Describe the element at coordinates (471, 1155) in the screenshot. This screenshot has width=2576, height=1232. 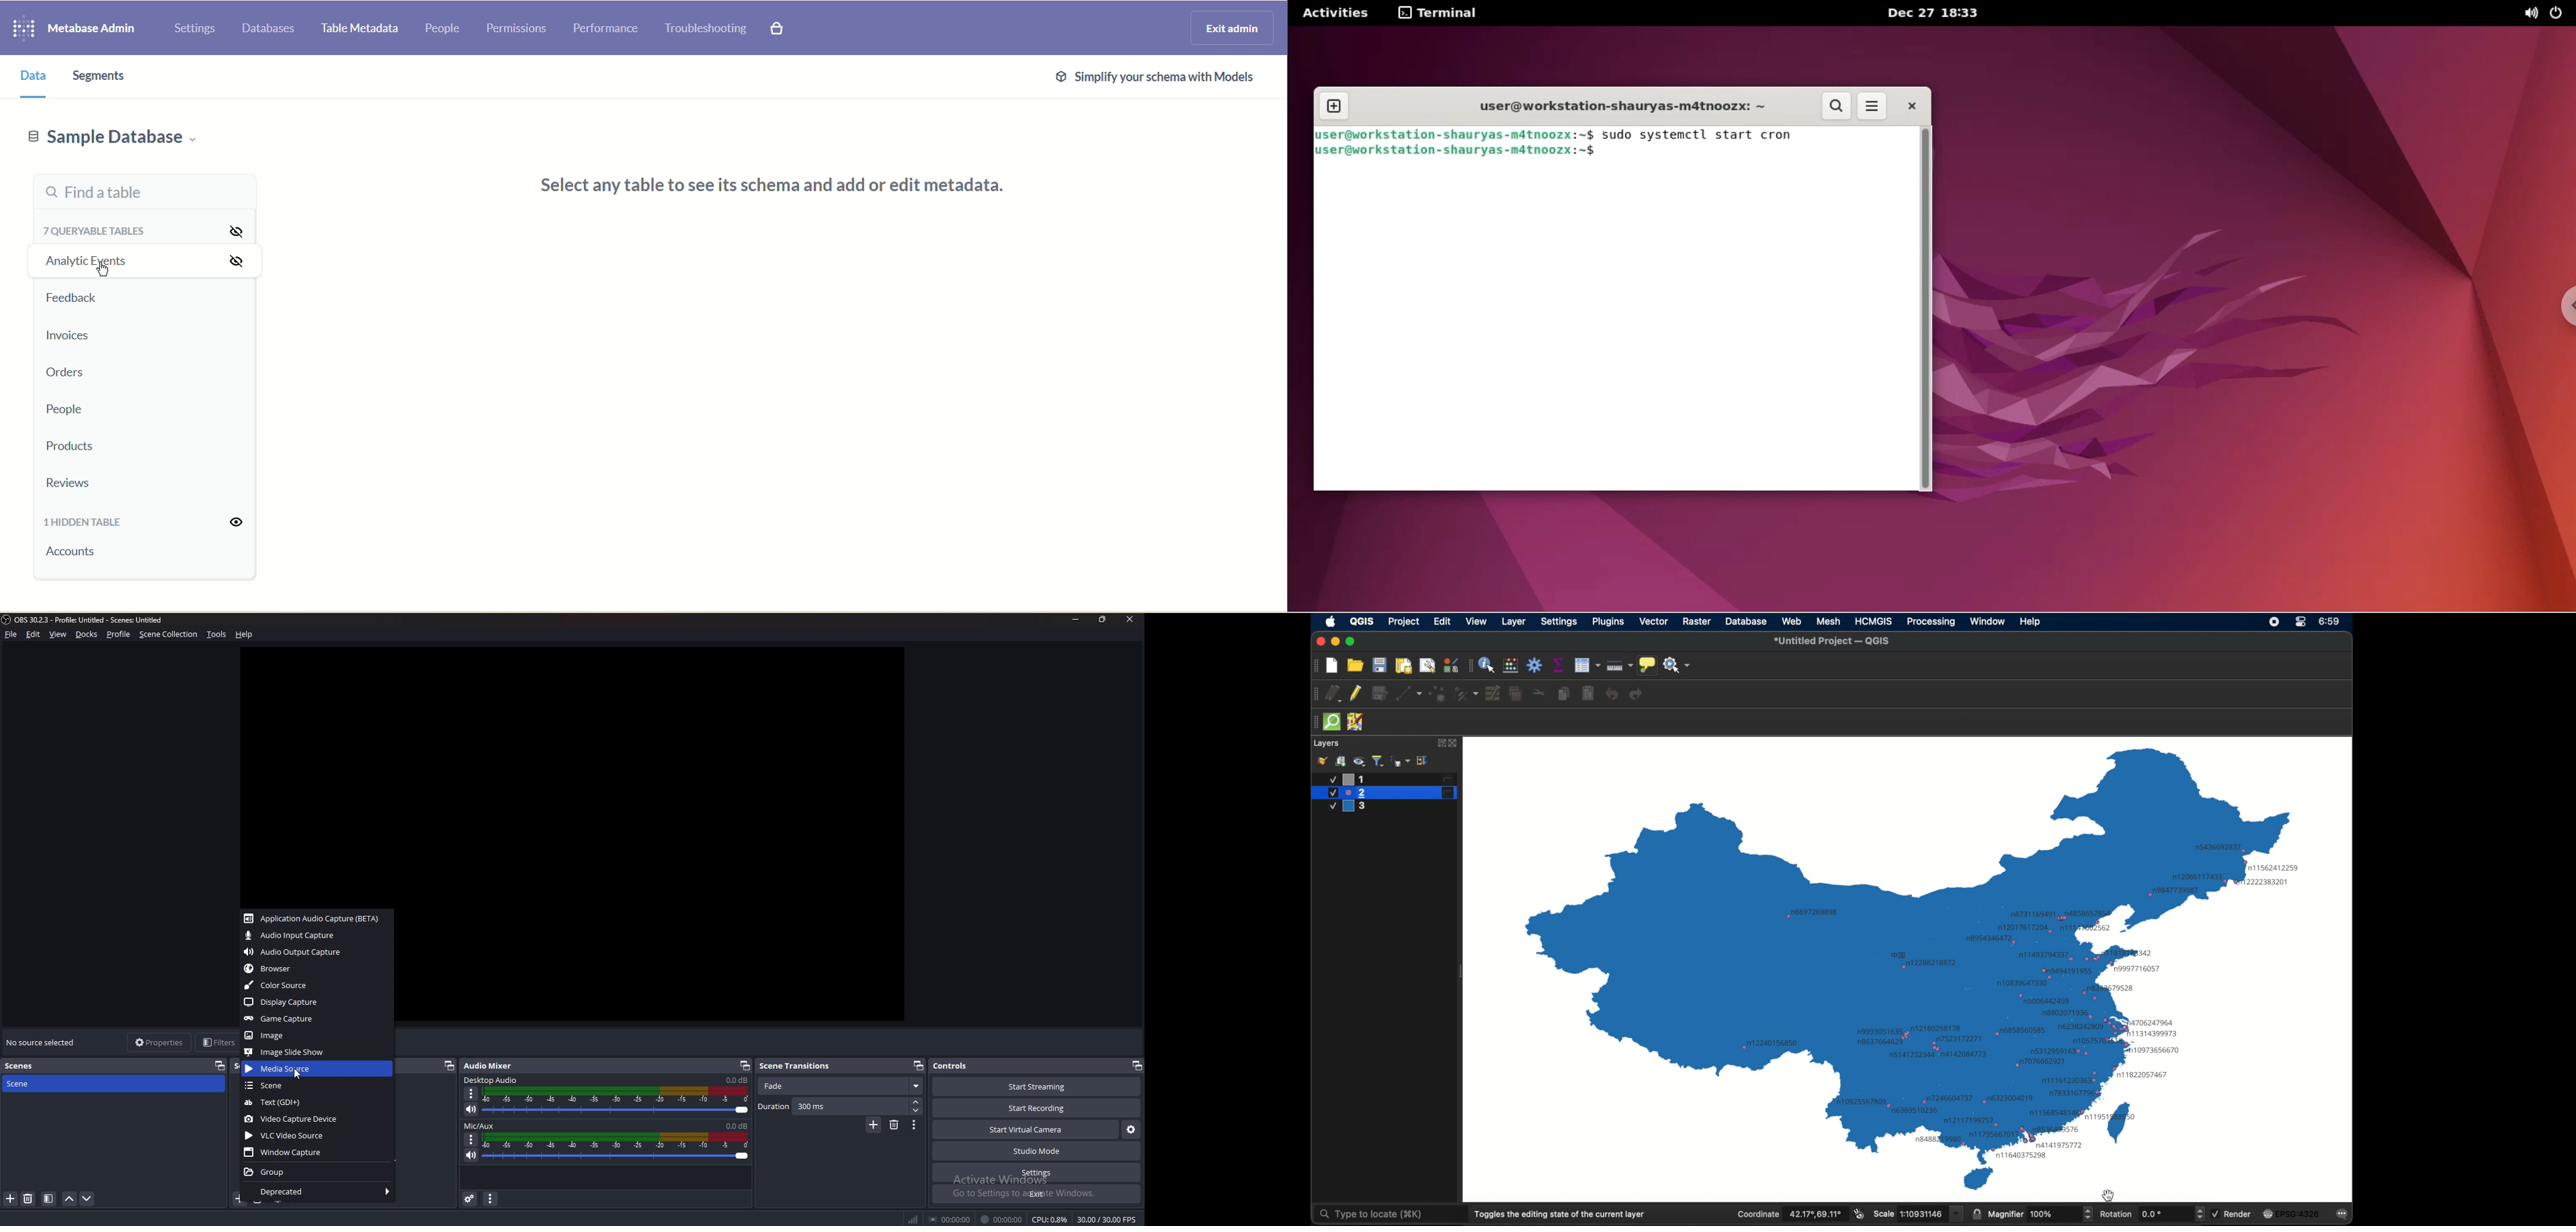
I see `mute` at that location.